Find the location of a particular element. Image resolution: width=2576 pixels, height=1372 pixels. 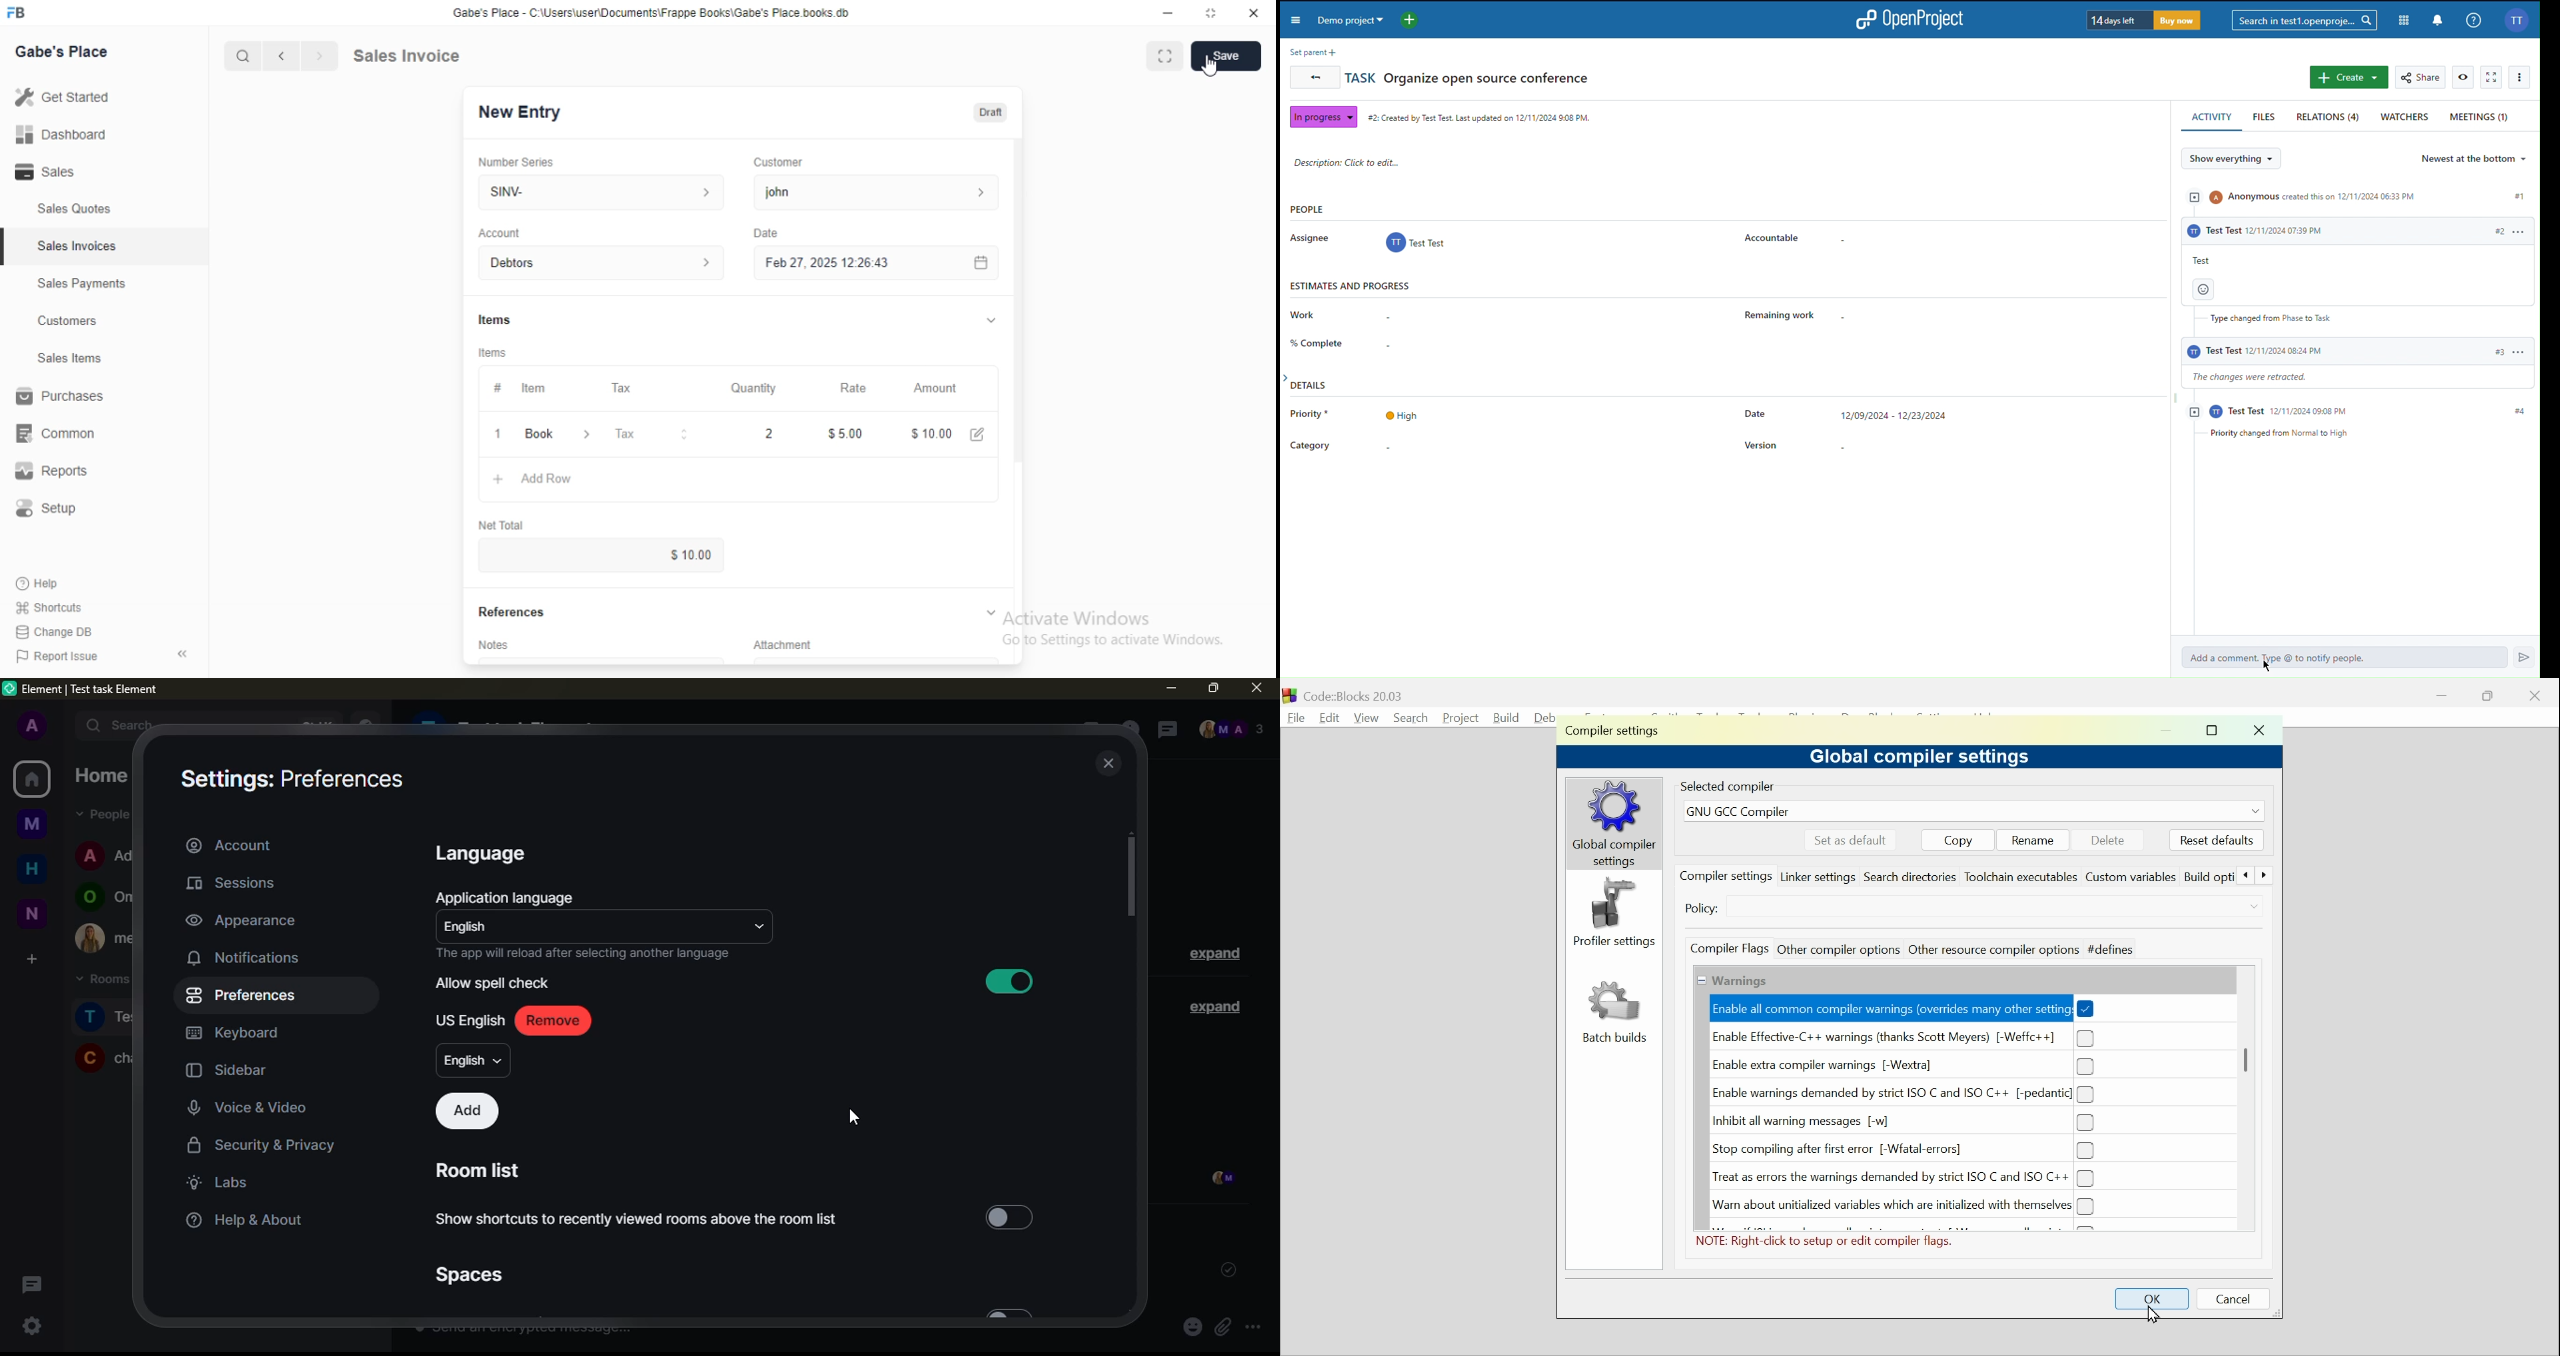

new is located at coordinates (31, 913).